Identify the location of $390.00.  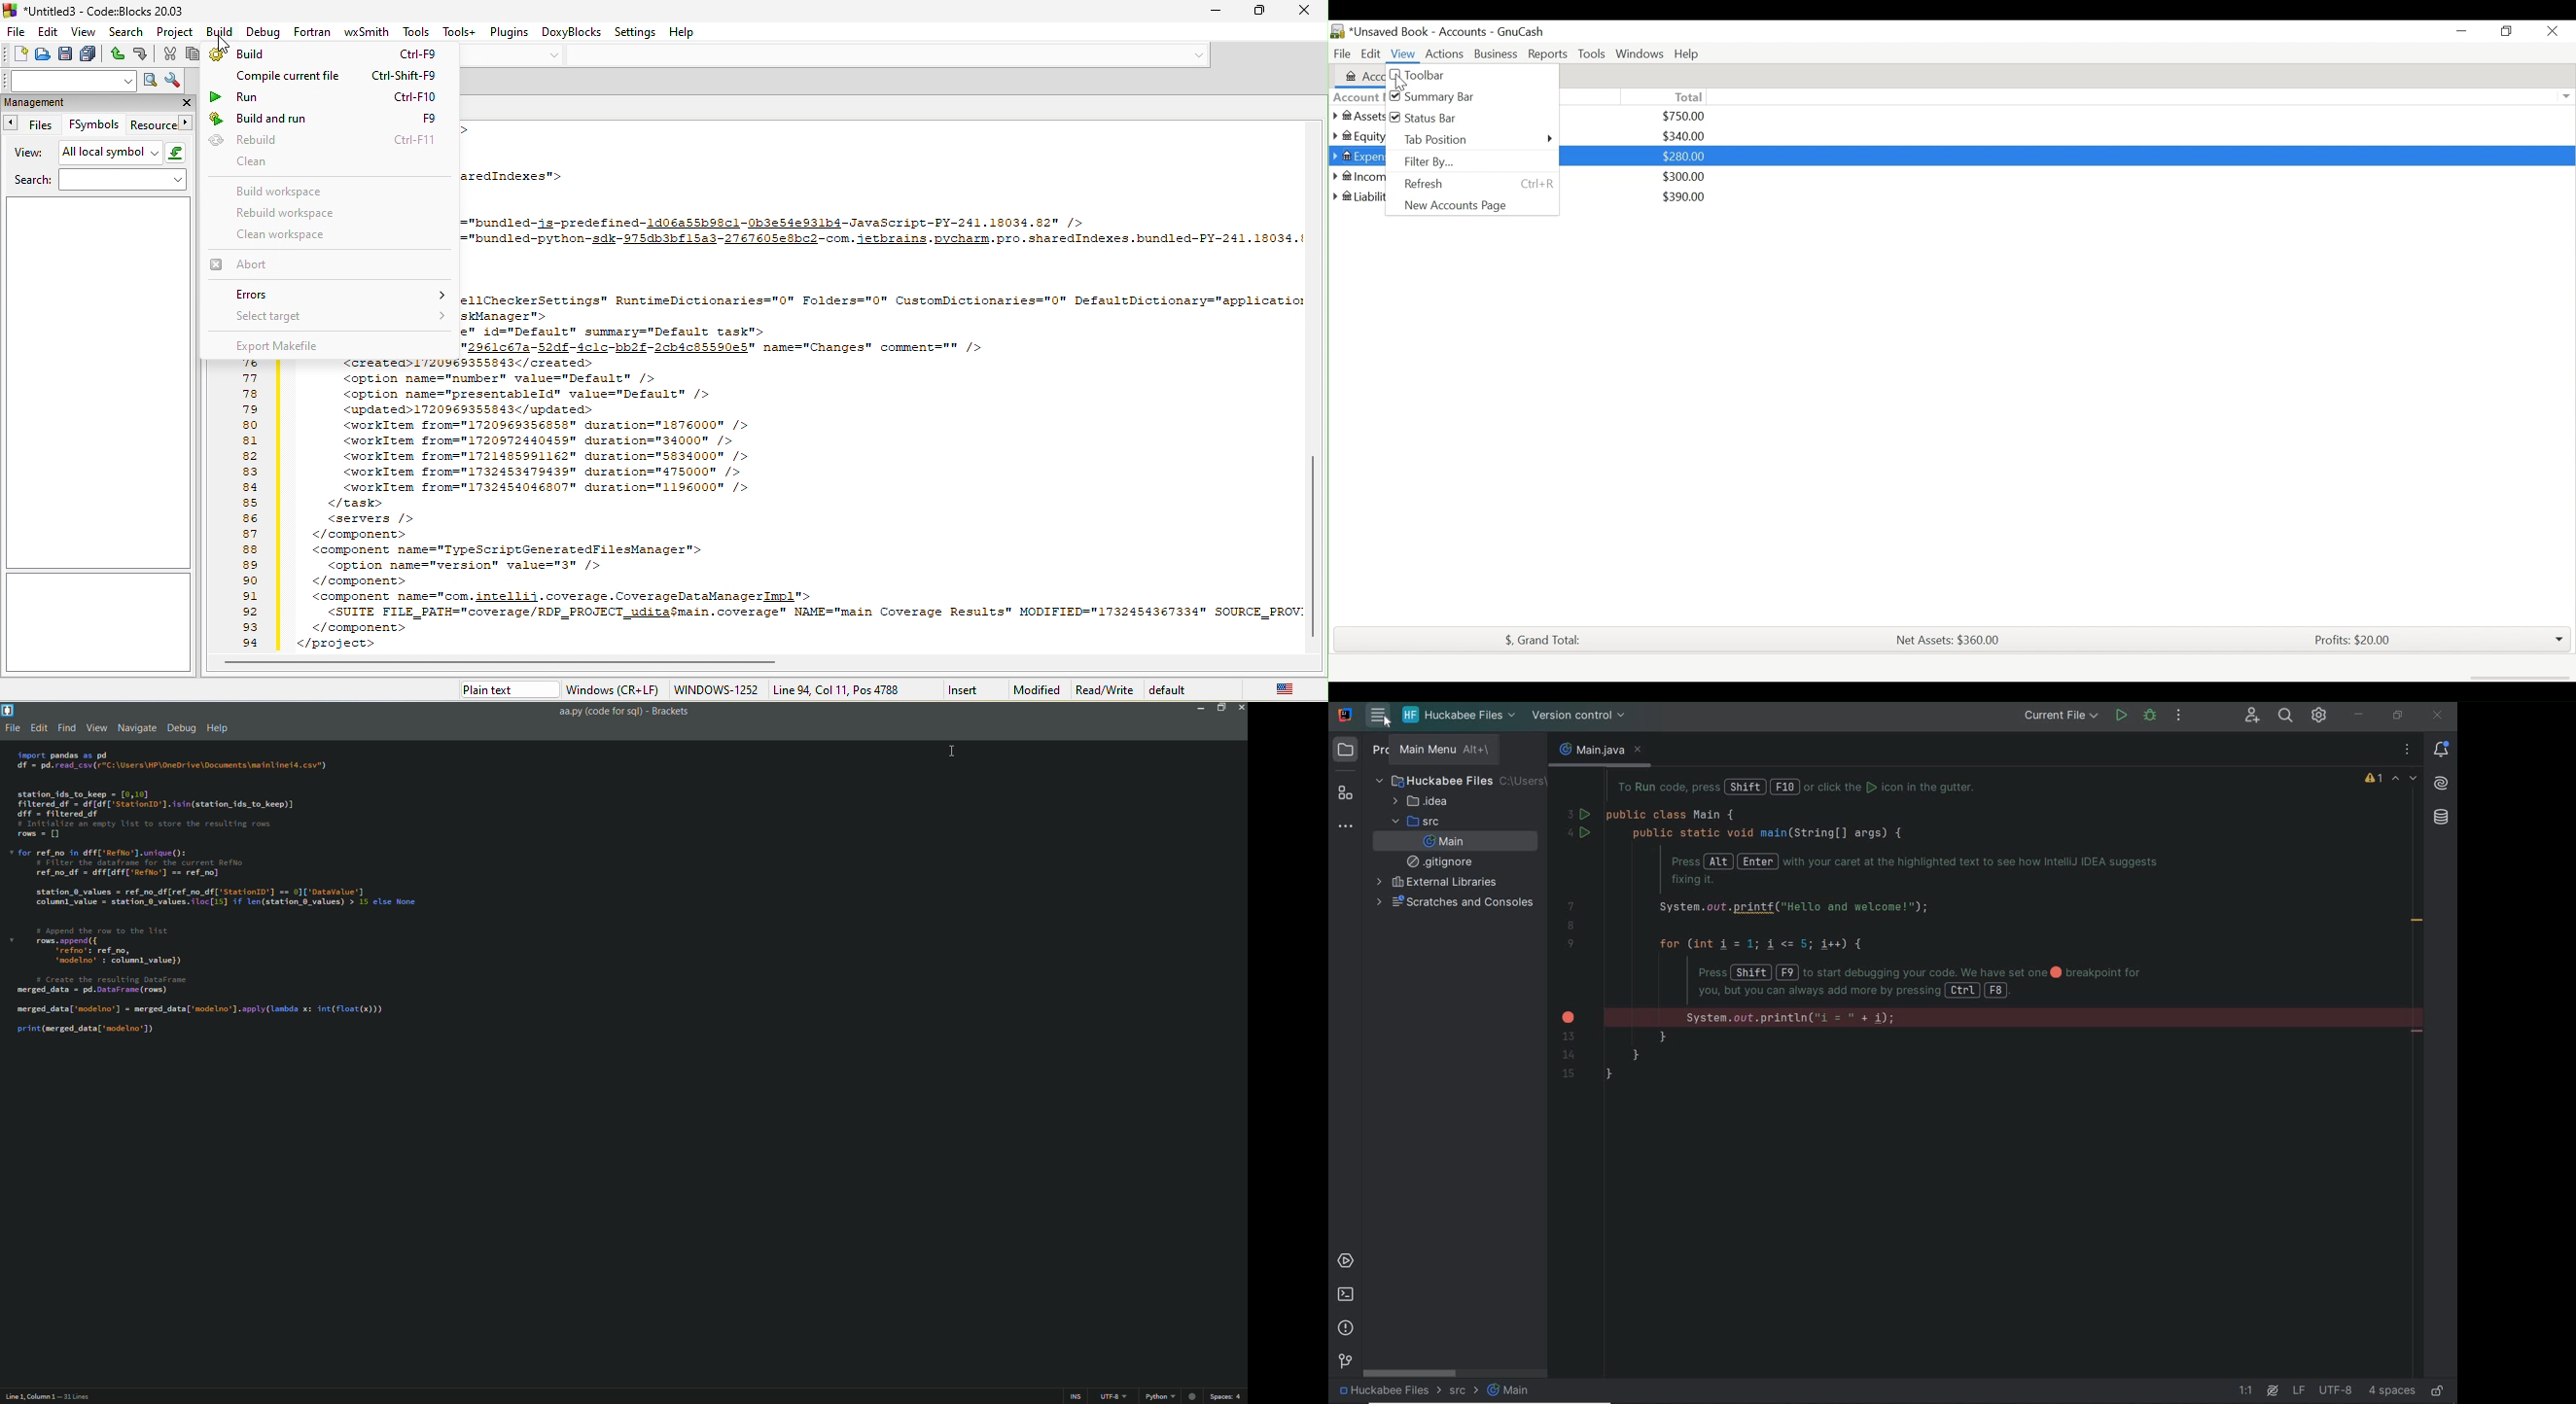
(1686, 197).